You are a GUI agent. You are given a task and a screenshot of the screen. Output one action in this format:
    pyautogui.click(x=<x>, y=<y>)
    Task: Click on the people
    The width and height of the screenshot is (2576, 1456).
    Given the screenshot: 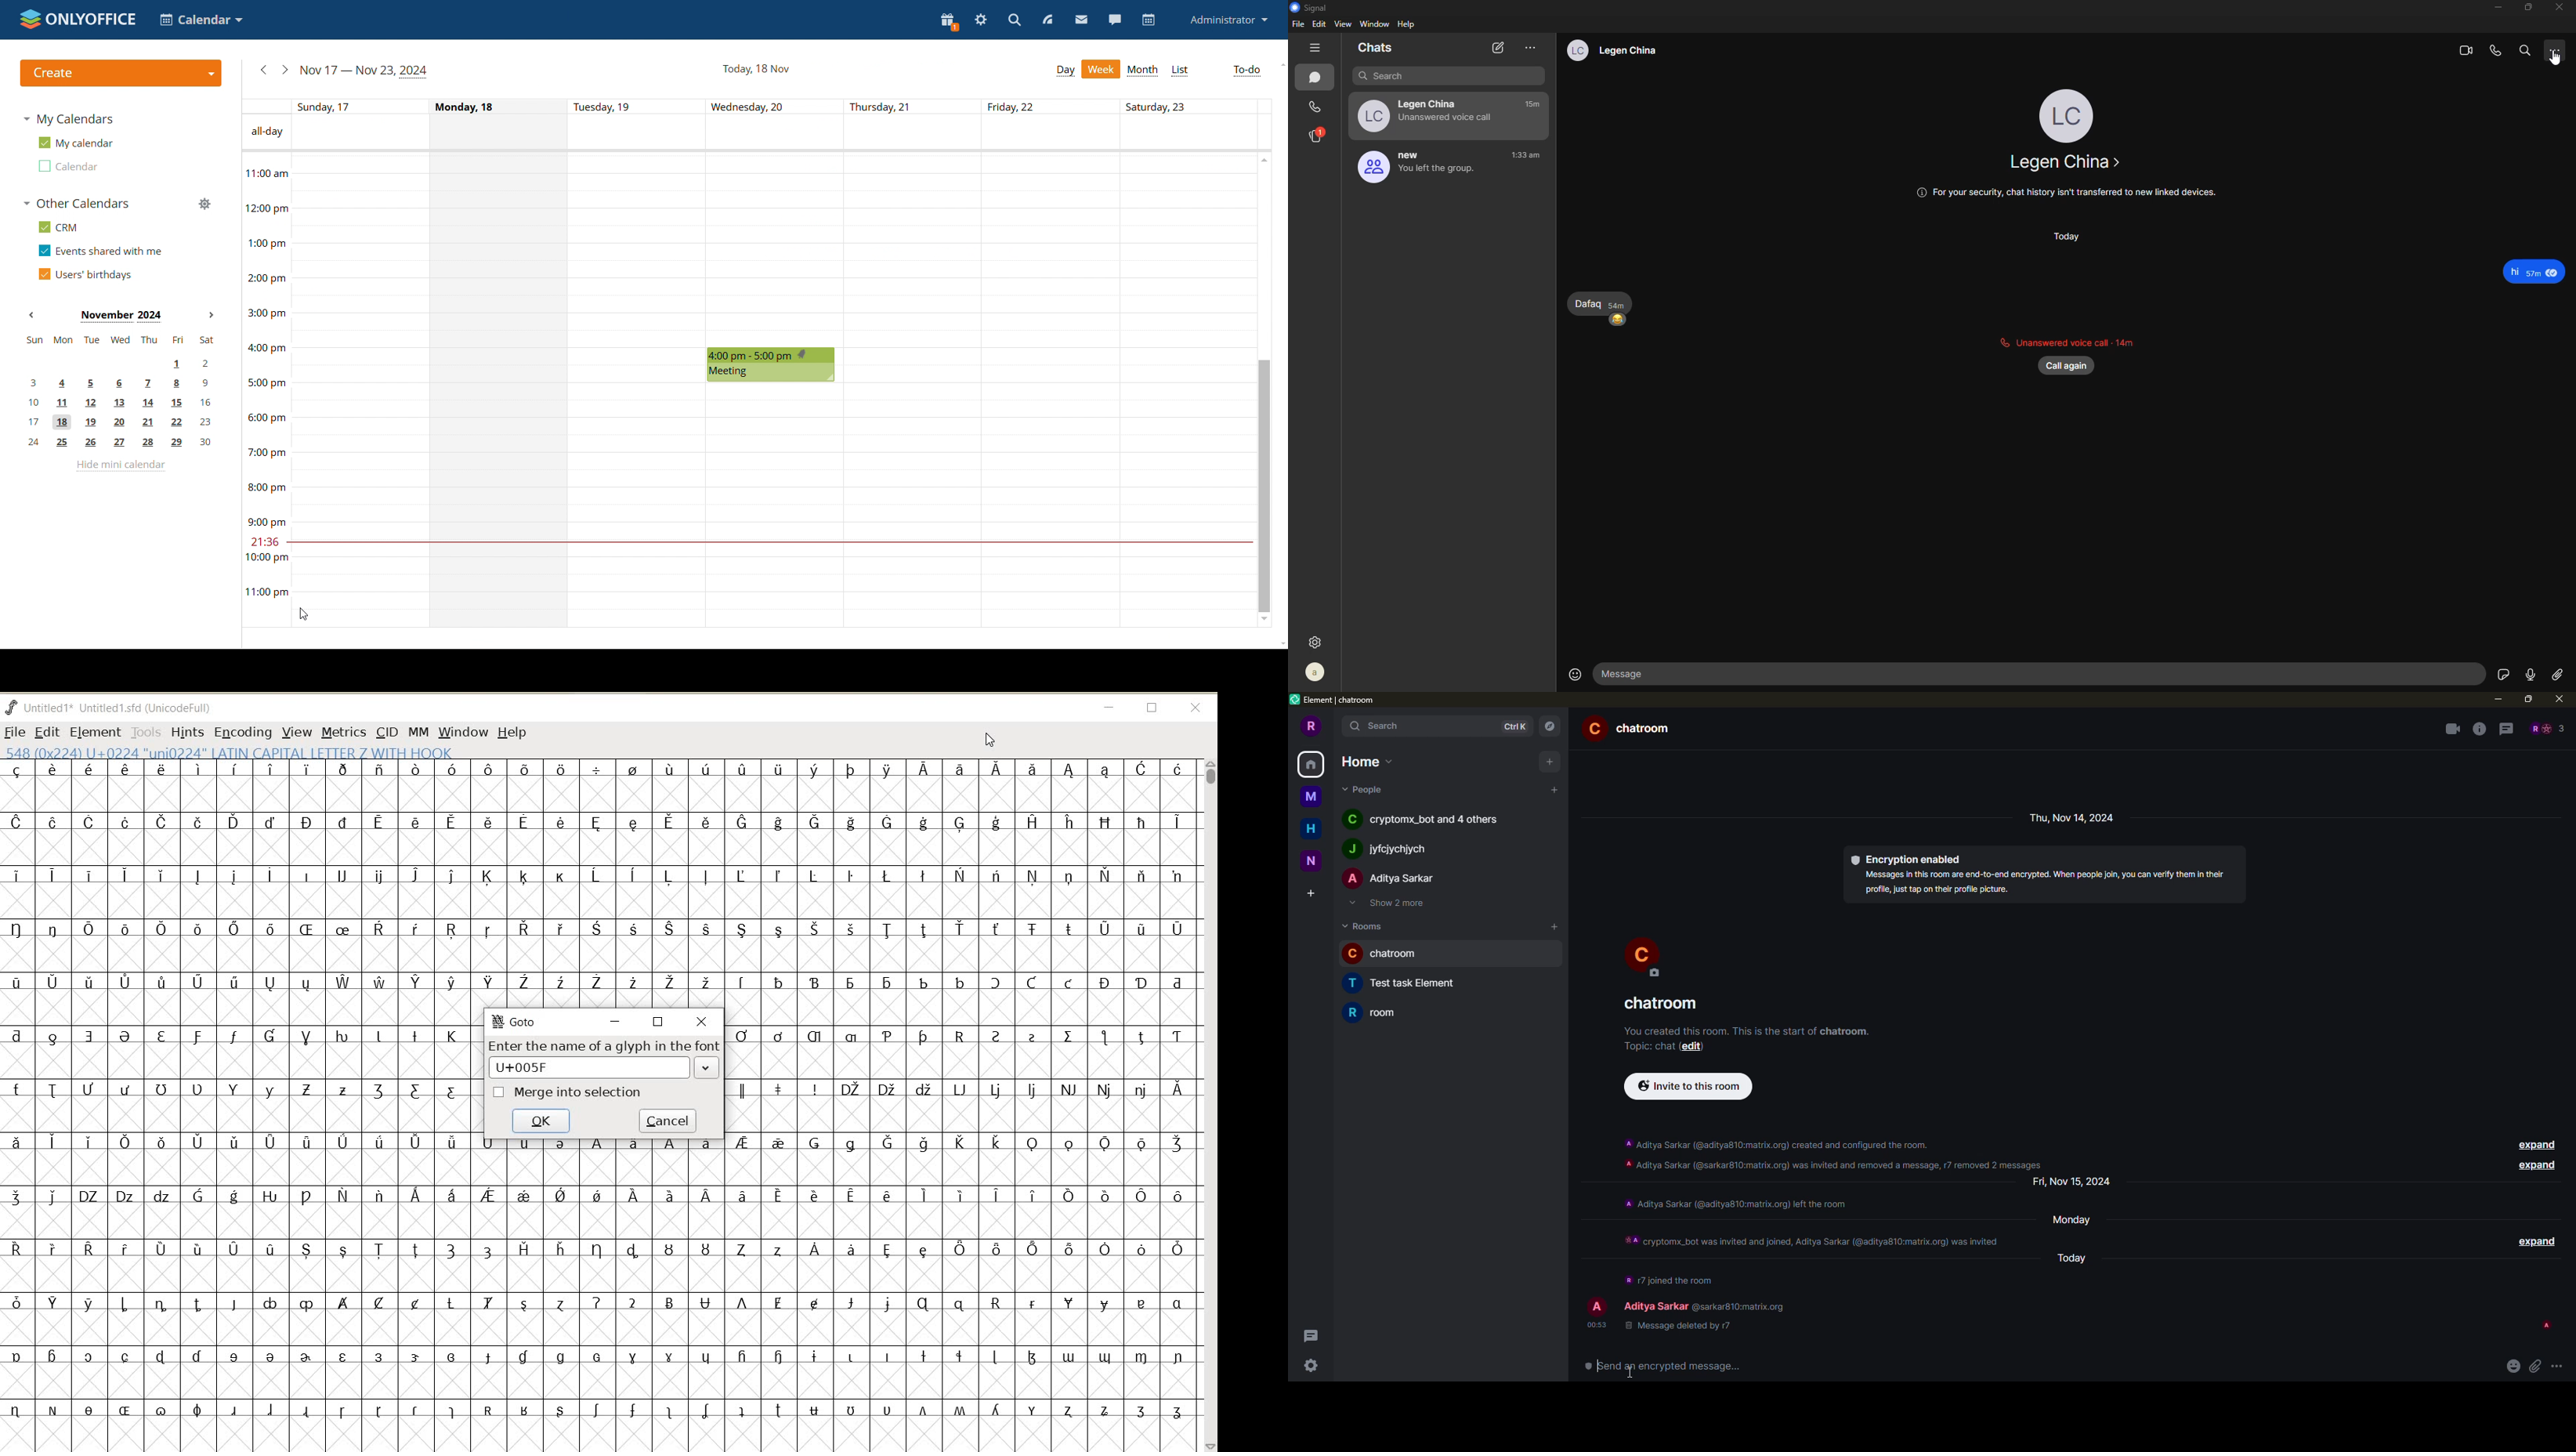 What is the action you would take?
    pyautogui.click(x=1387, y=850)
    